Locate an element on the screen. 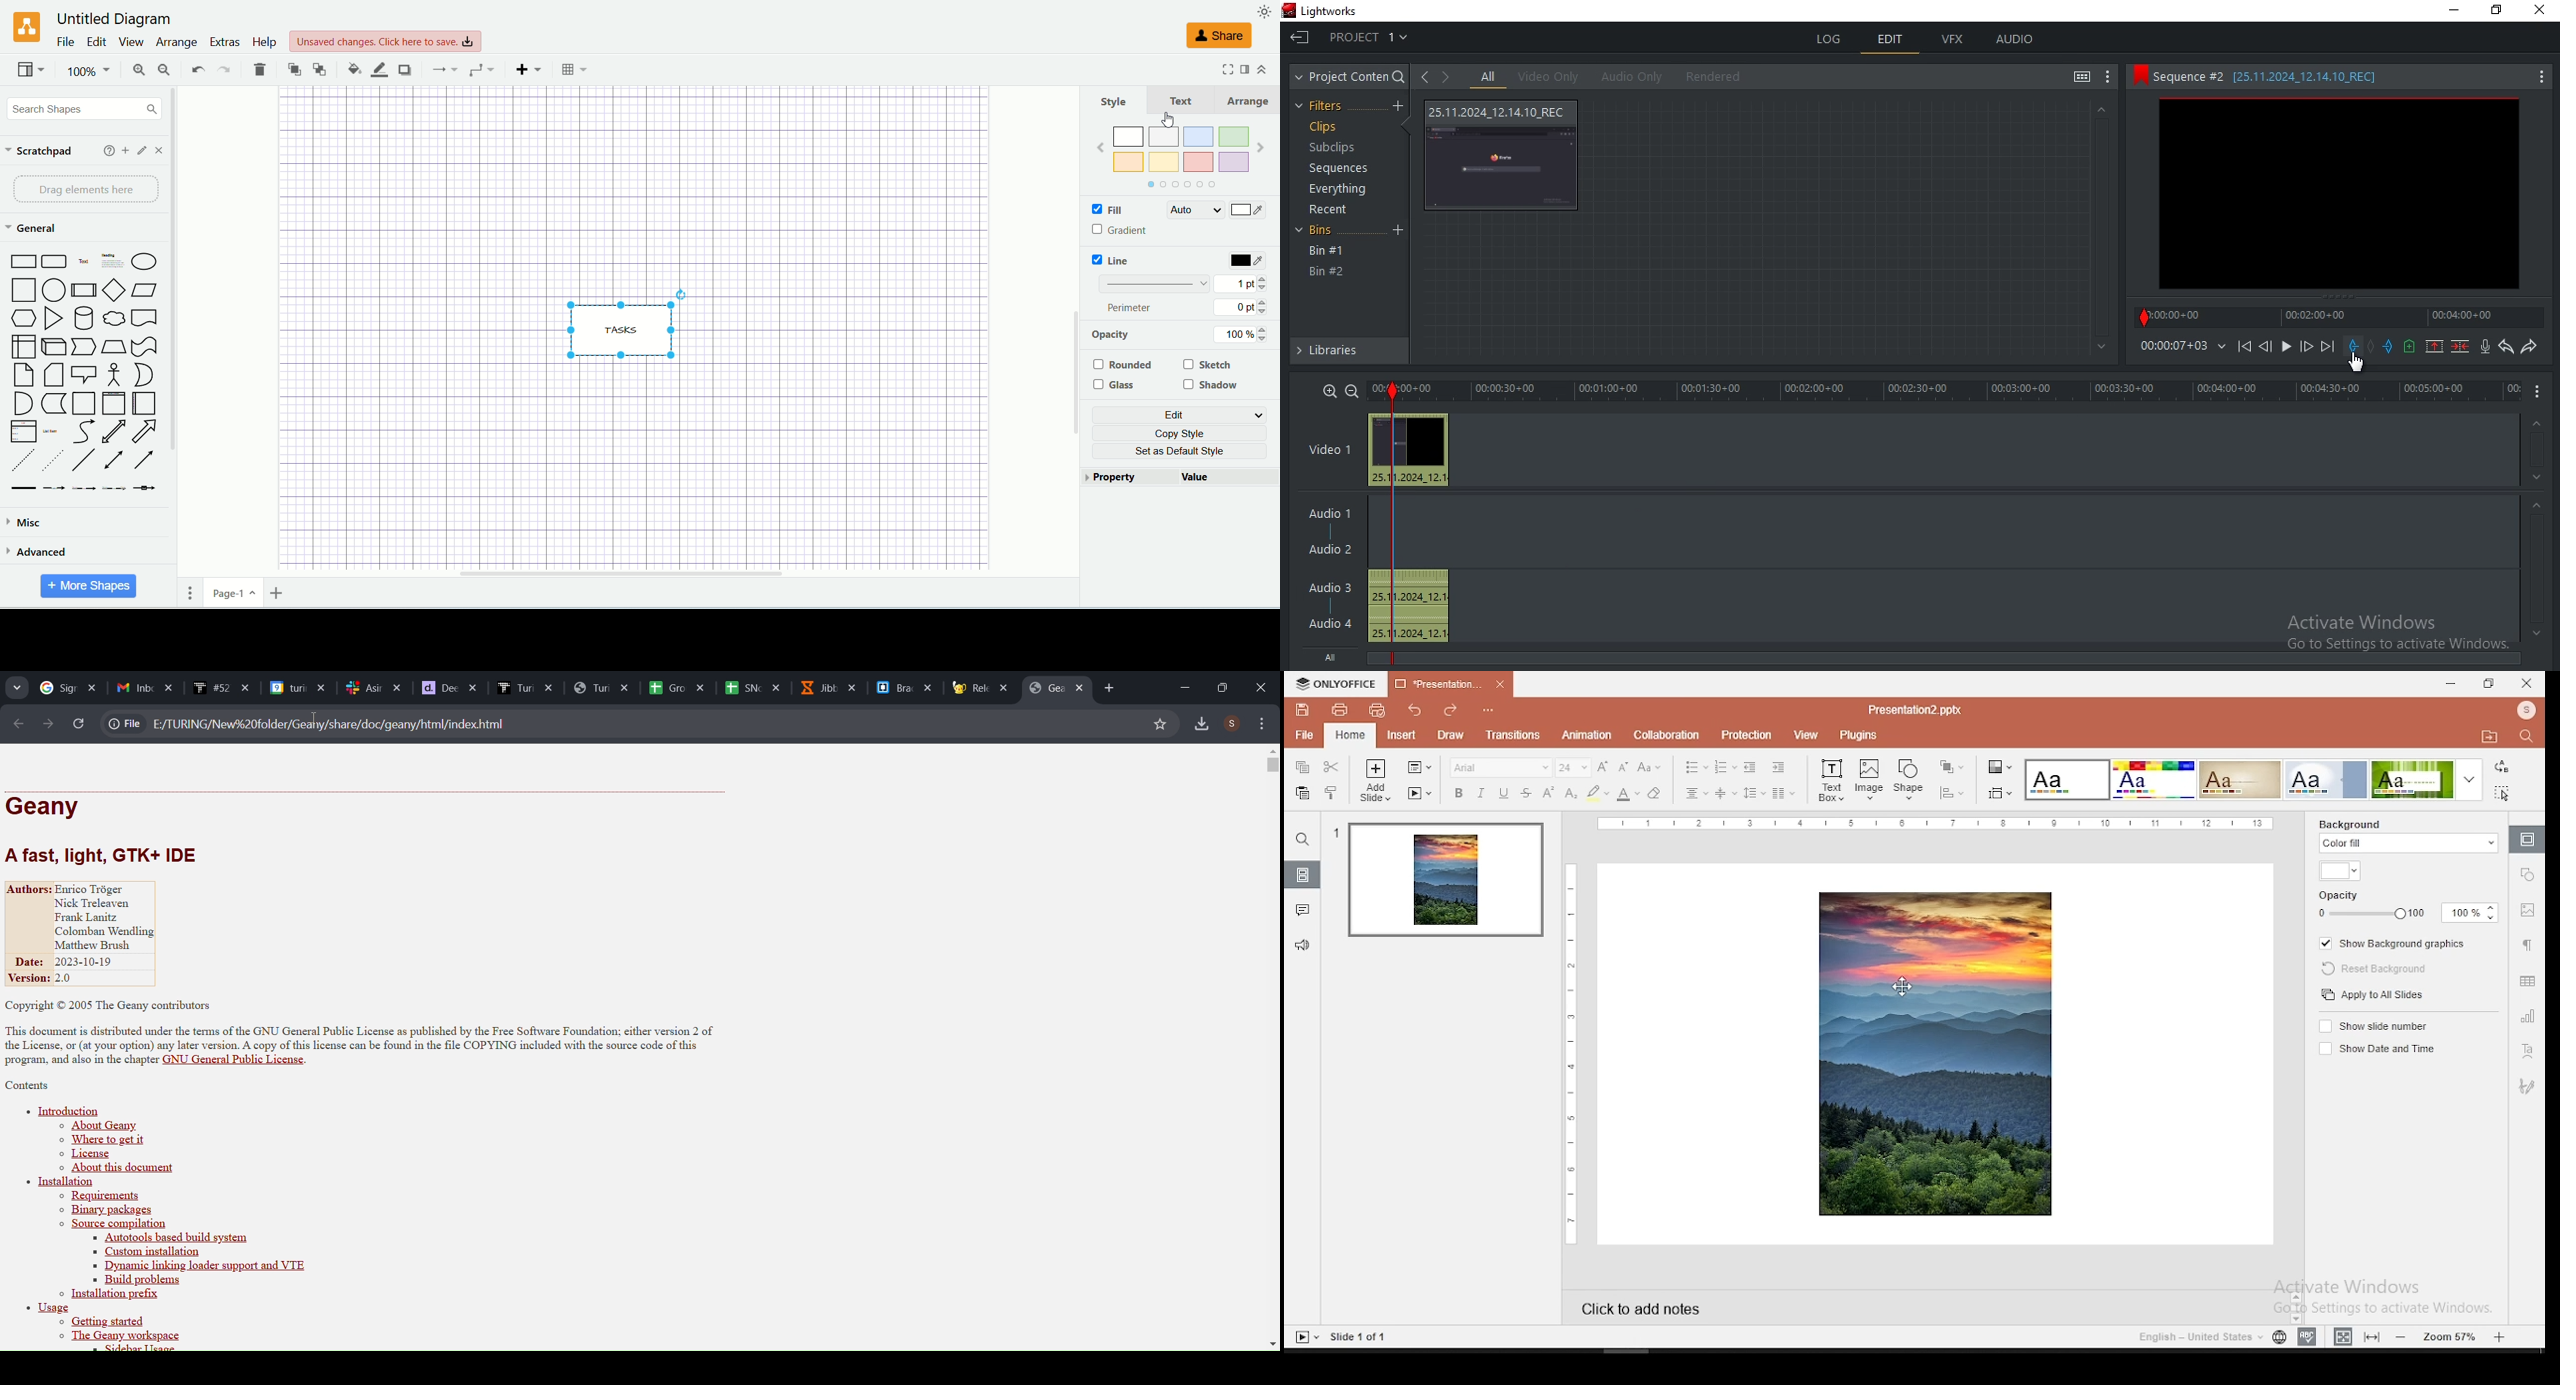  reset background is located at coordinates (2375, 968).